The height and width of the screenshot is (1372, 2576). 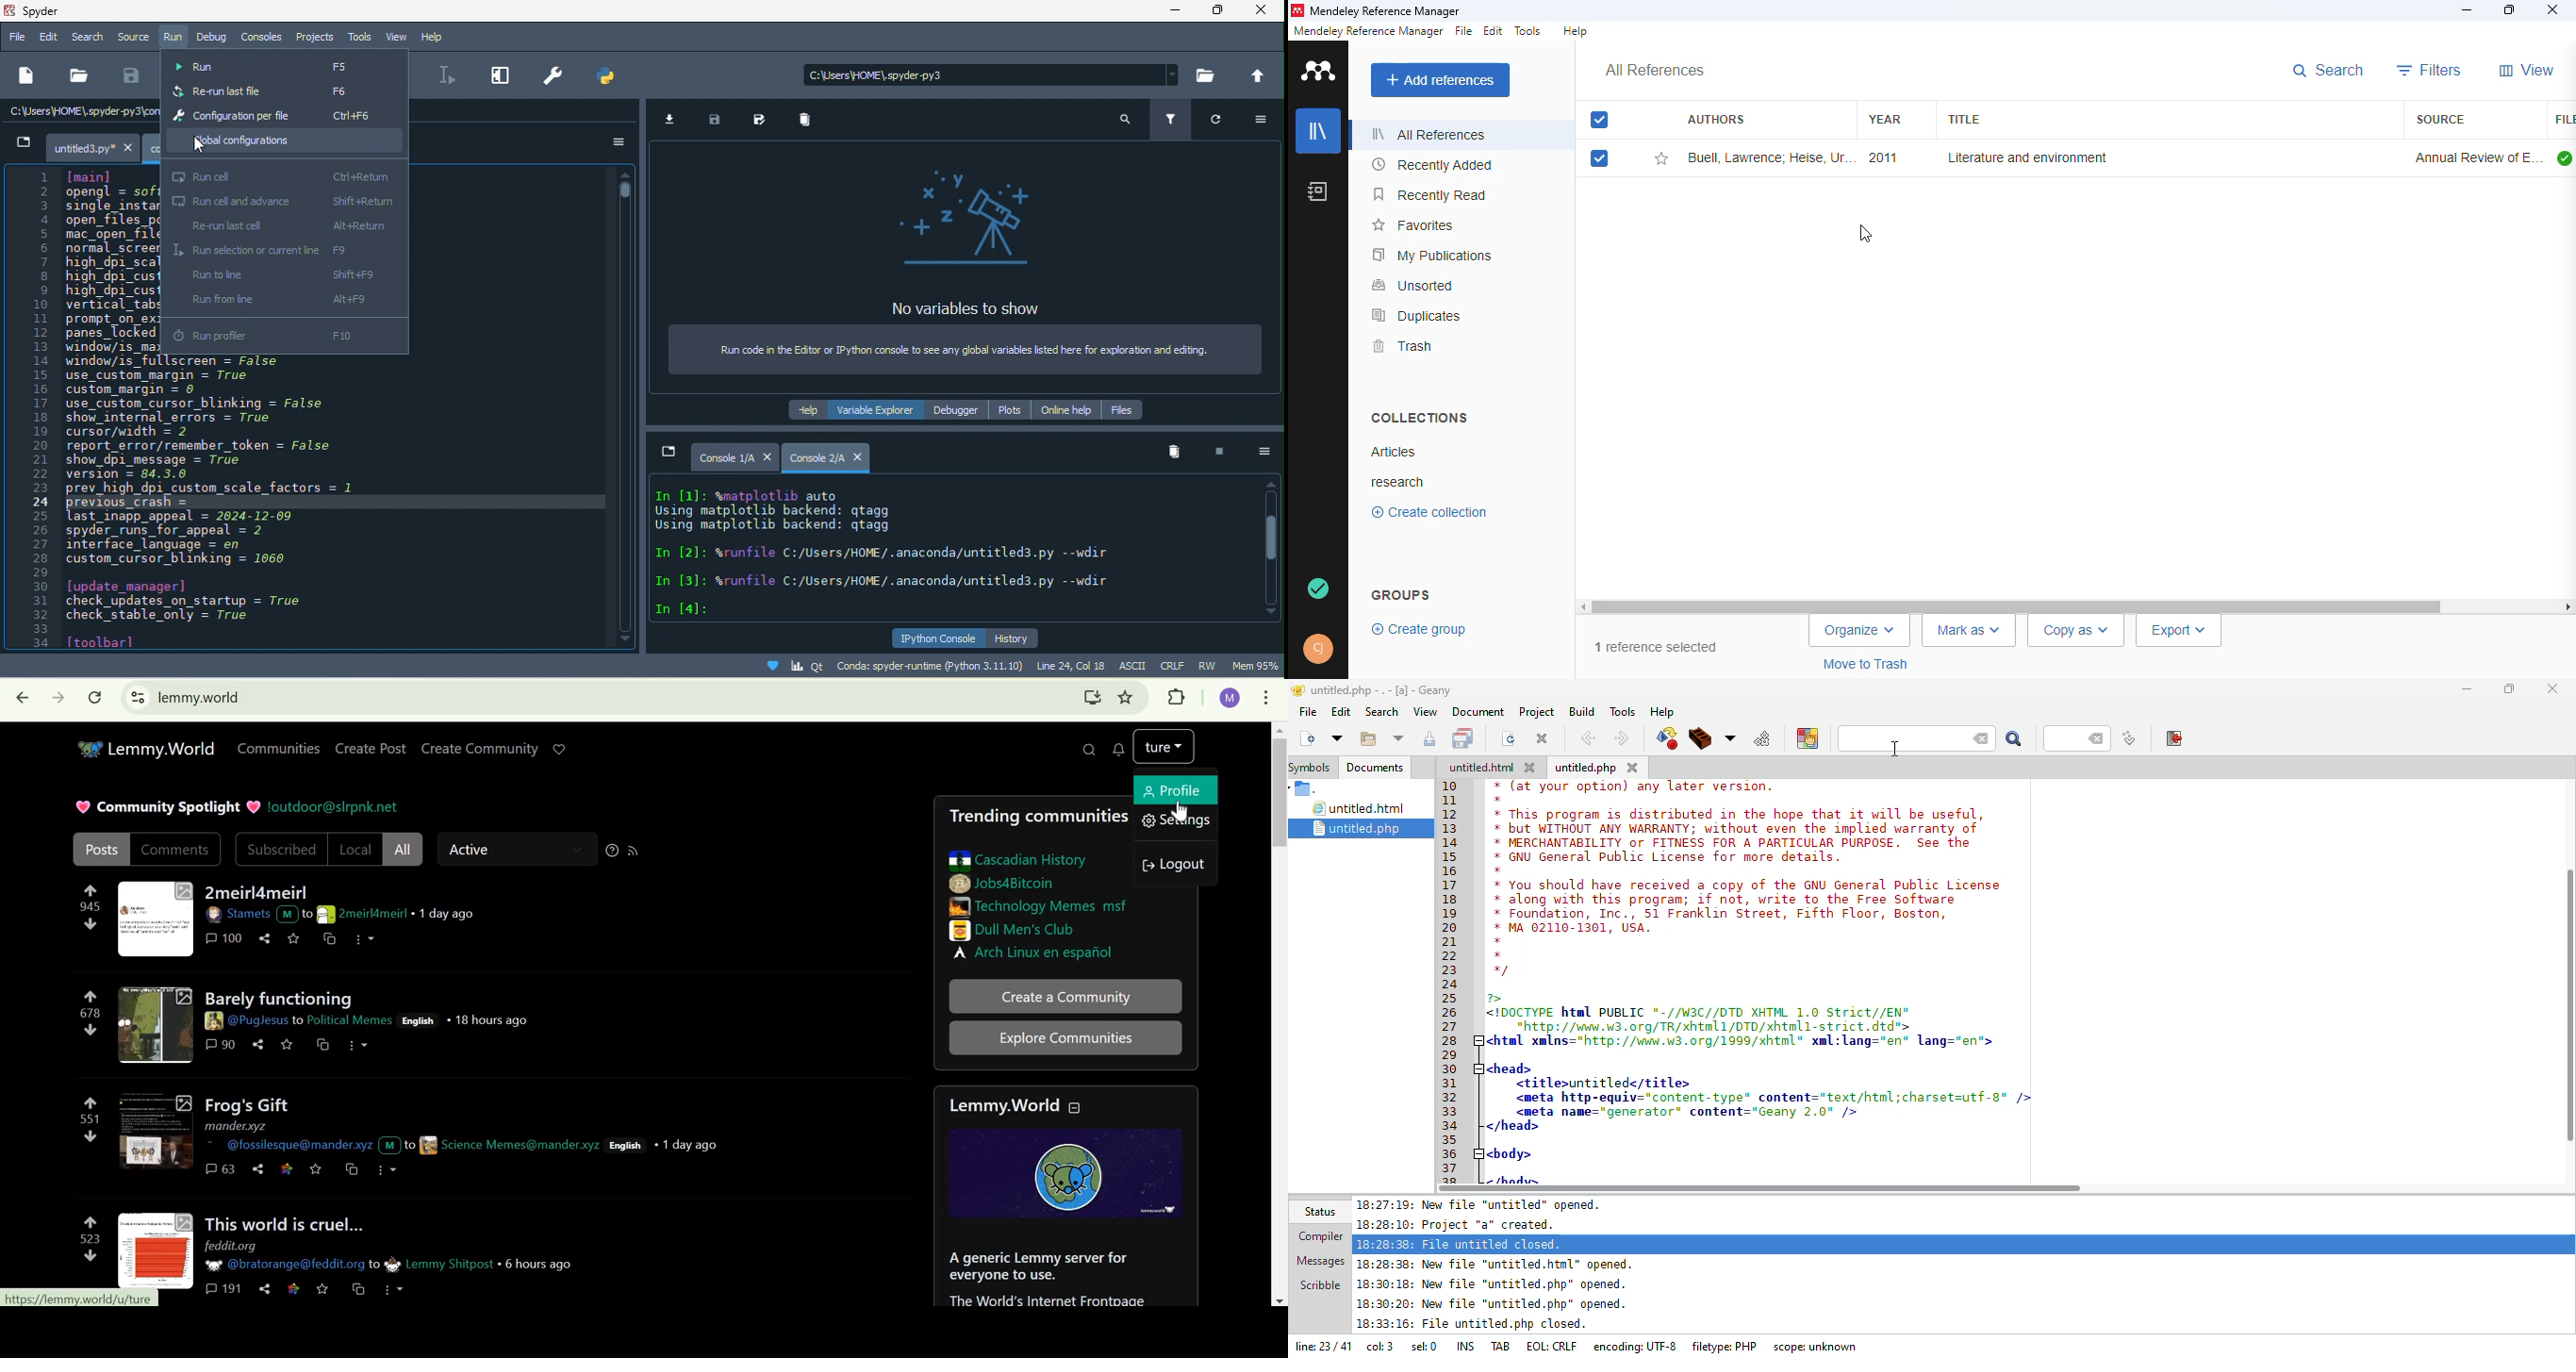 What do you see at coordinates (72, 146) in the screenshot?
I see `untitled.py` at bounding box center [72, 146].